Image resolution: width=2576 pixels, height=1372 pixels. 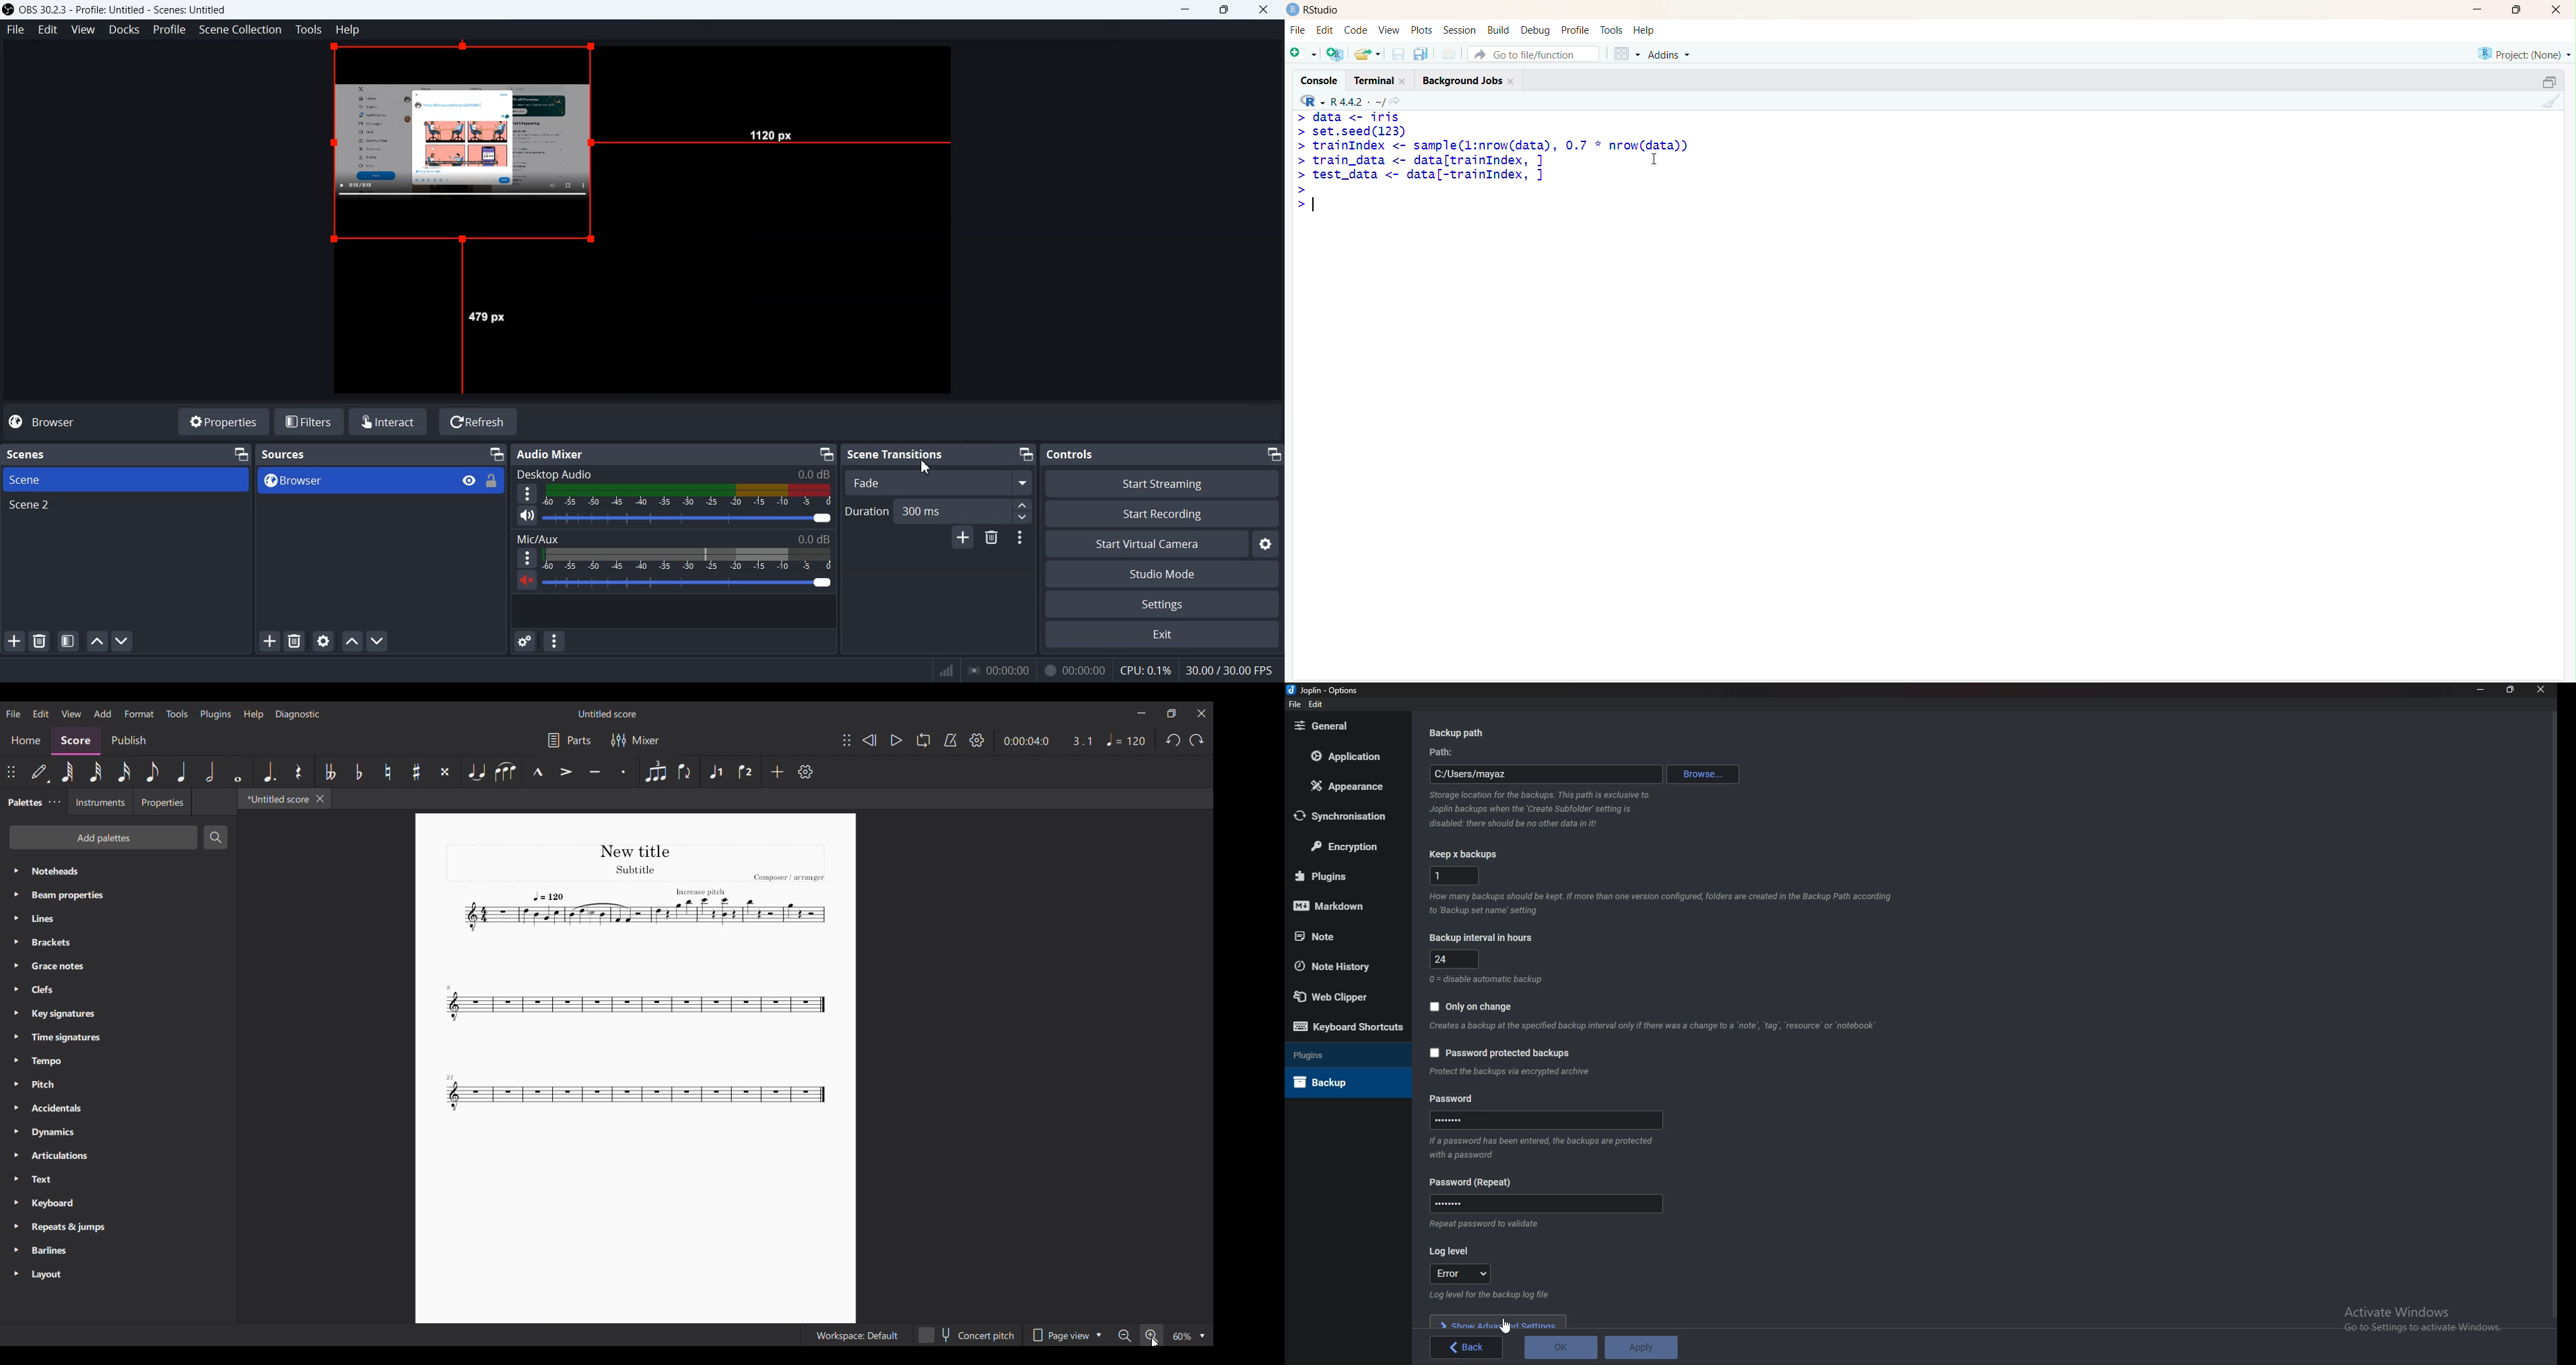 What do you see at coordinates (1301, 175) in the screenshot?
I see `Prompt cursor` at bounding box center [1301, 175].